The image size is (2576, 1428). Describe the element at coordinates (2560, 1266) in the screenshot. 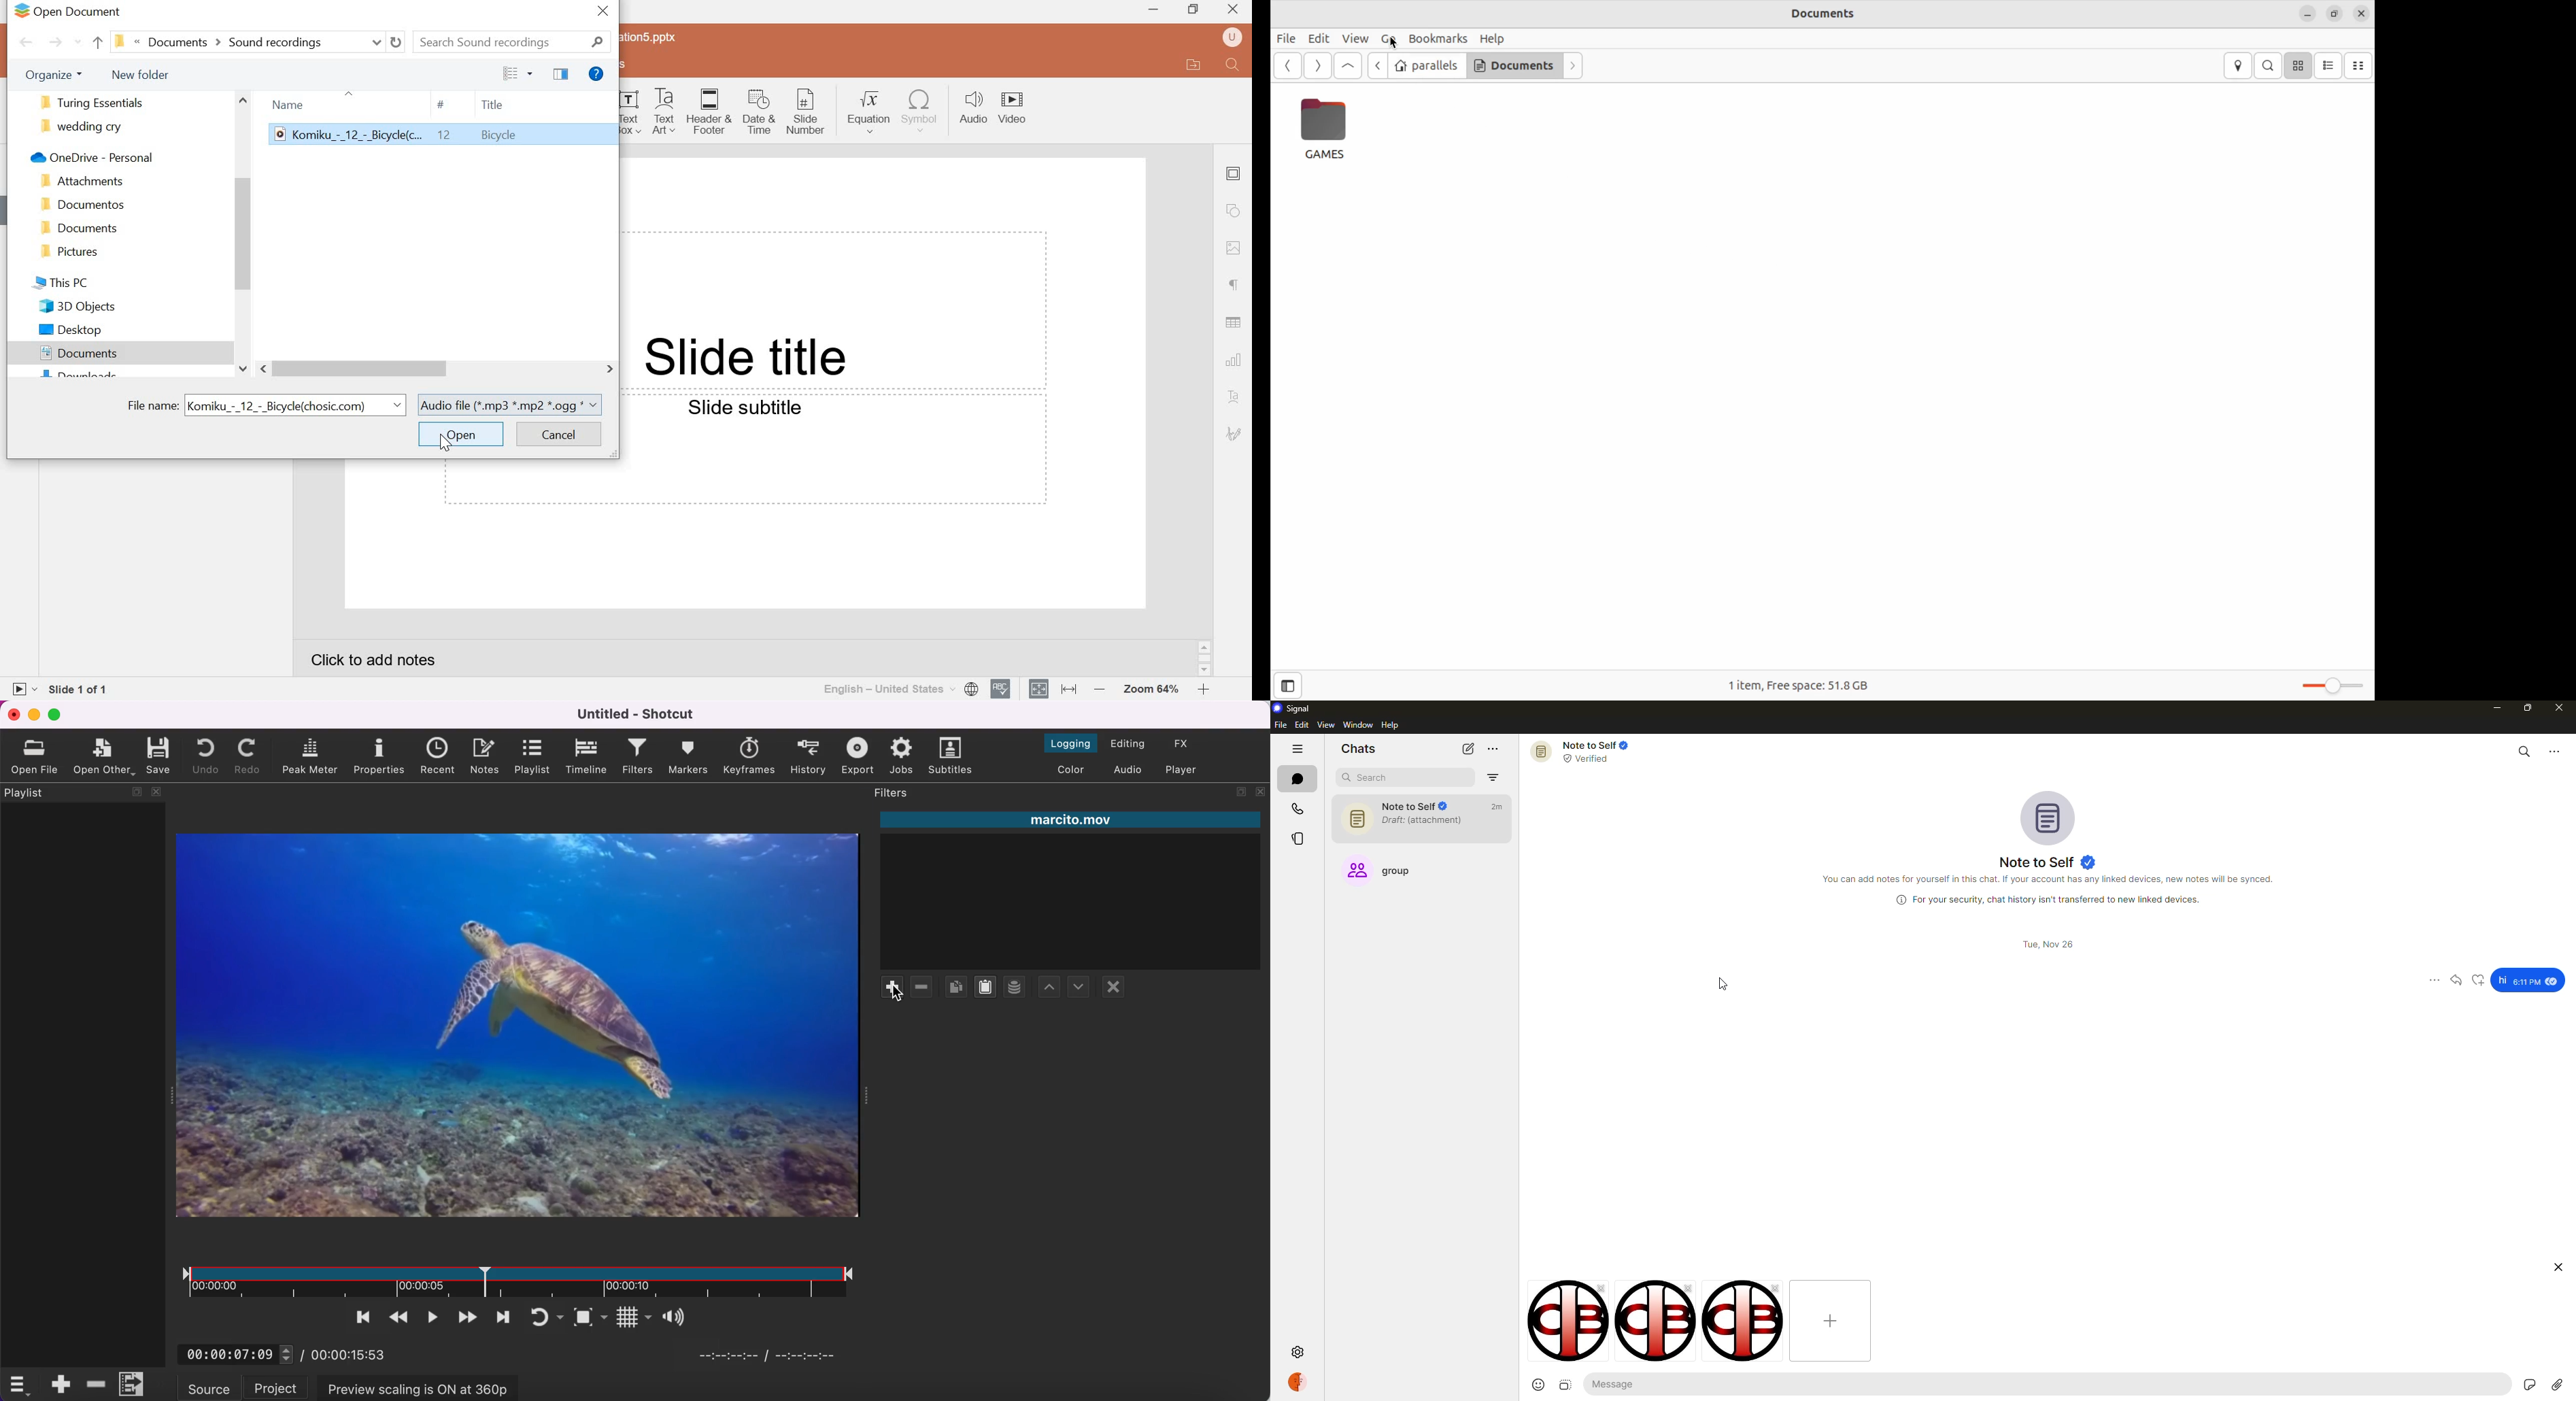

I see `close` at that location.